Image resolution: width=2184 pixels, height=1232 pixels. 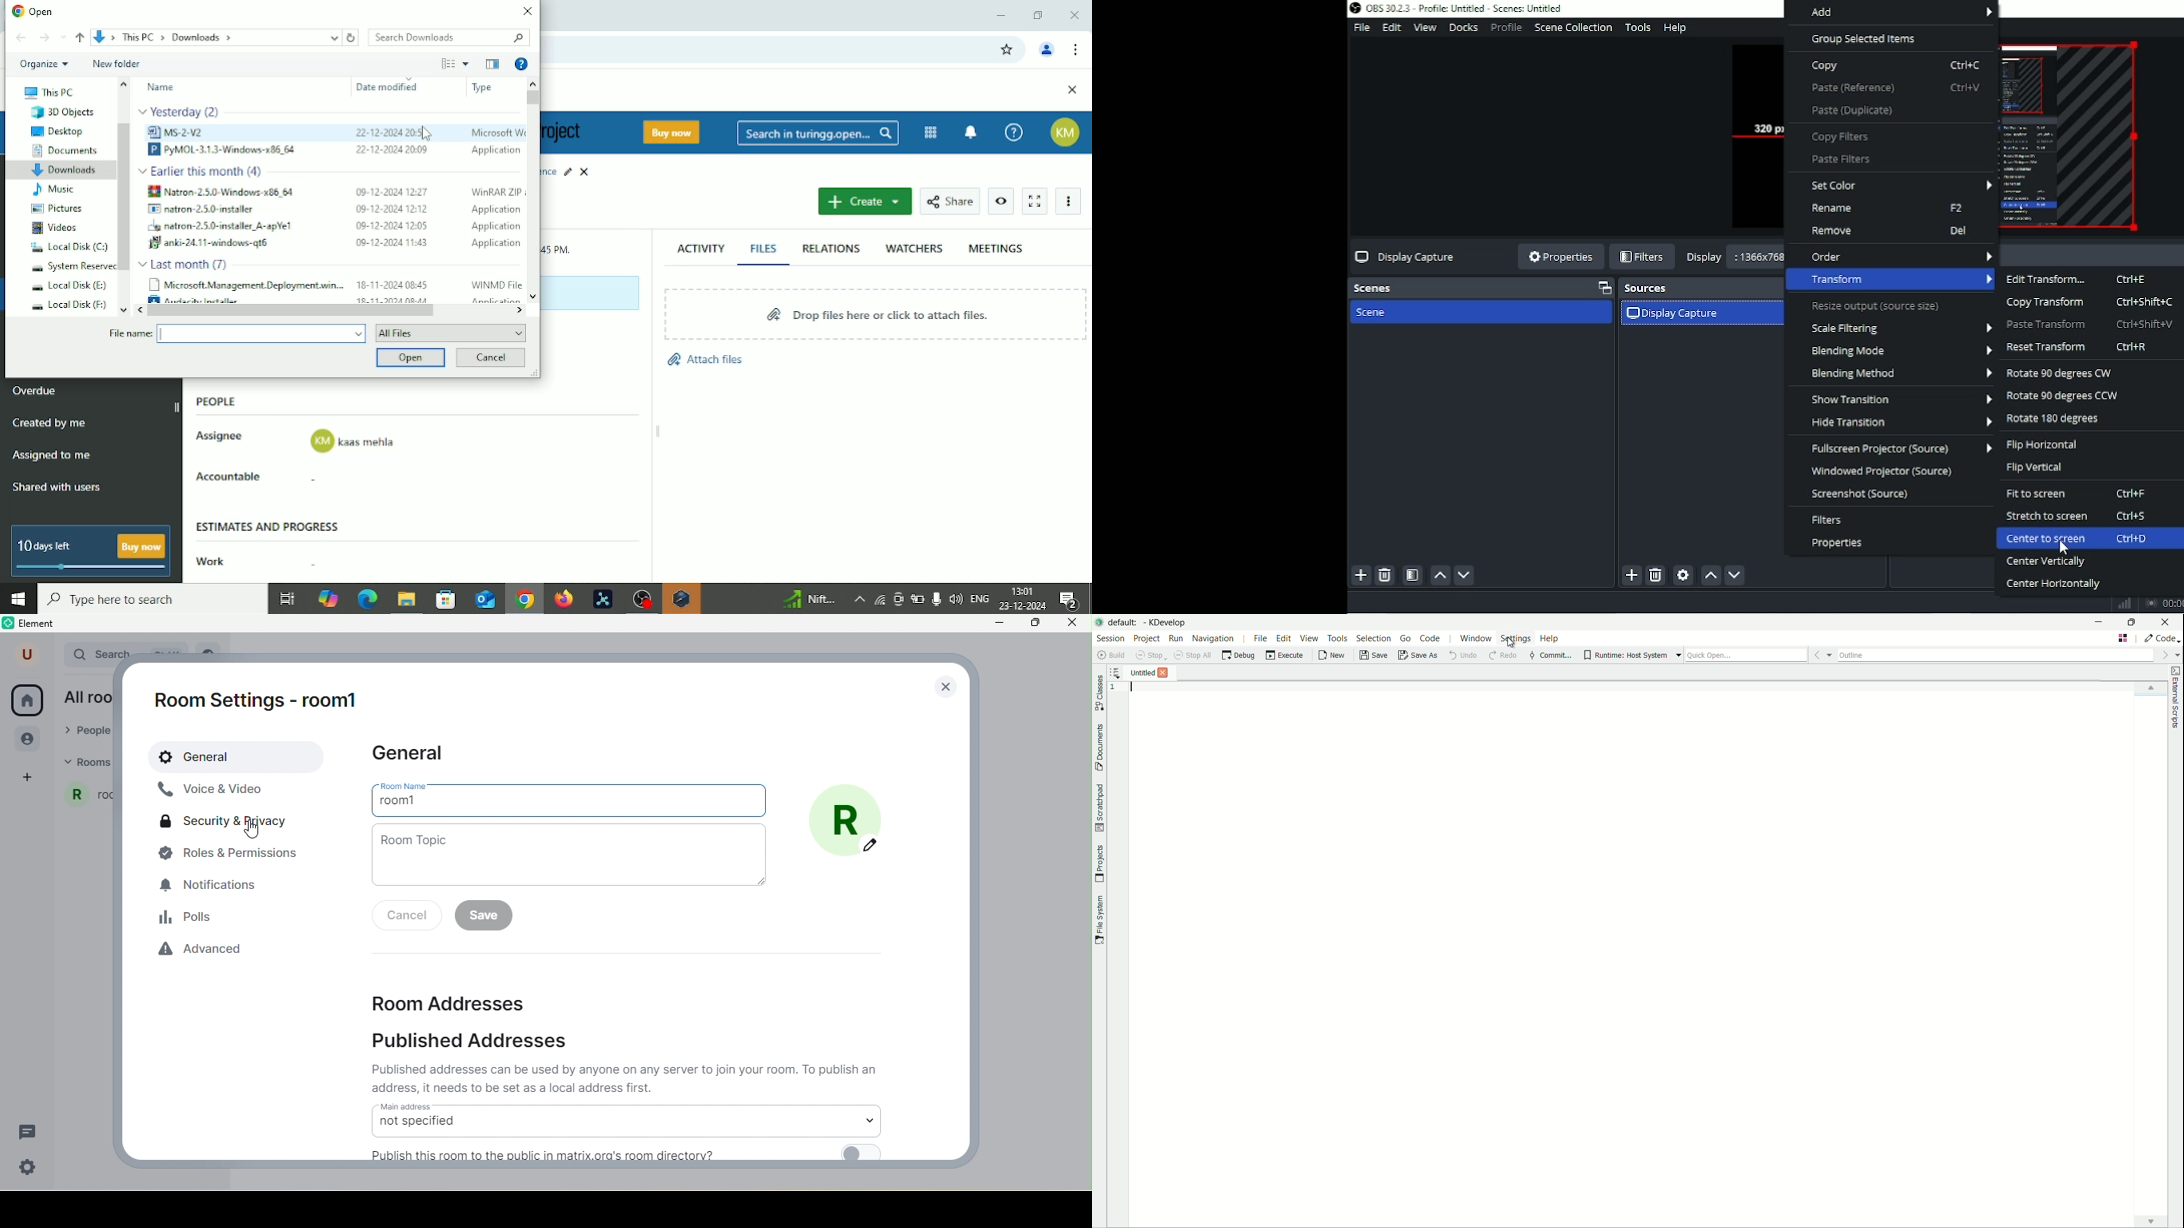 I want to click on Center vertically, so click(x=2047, y=562).